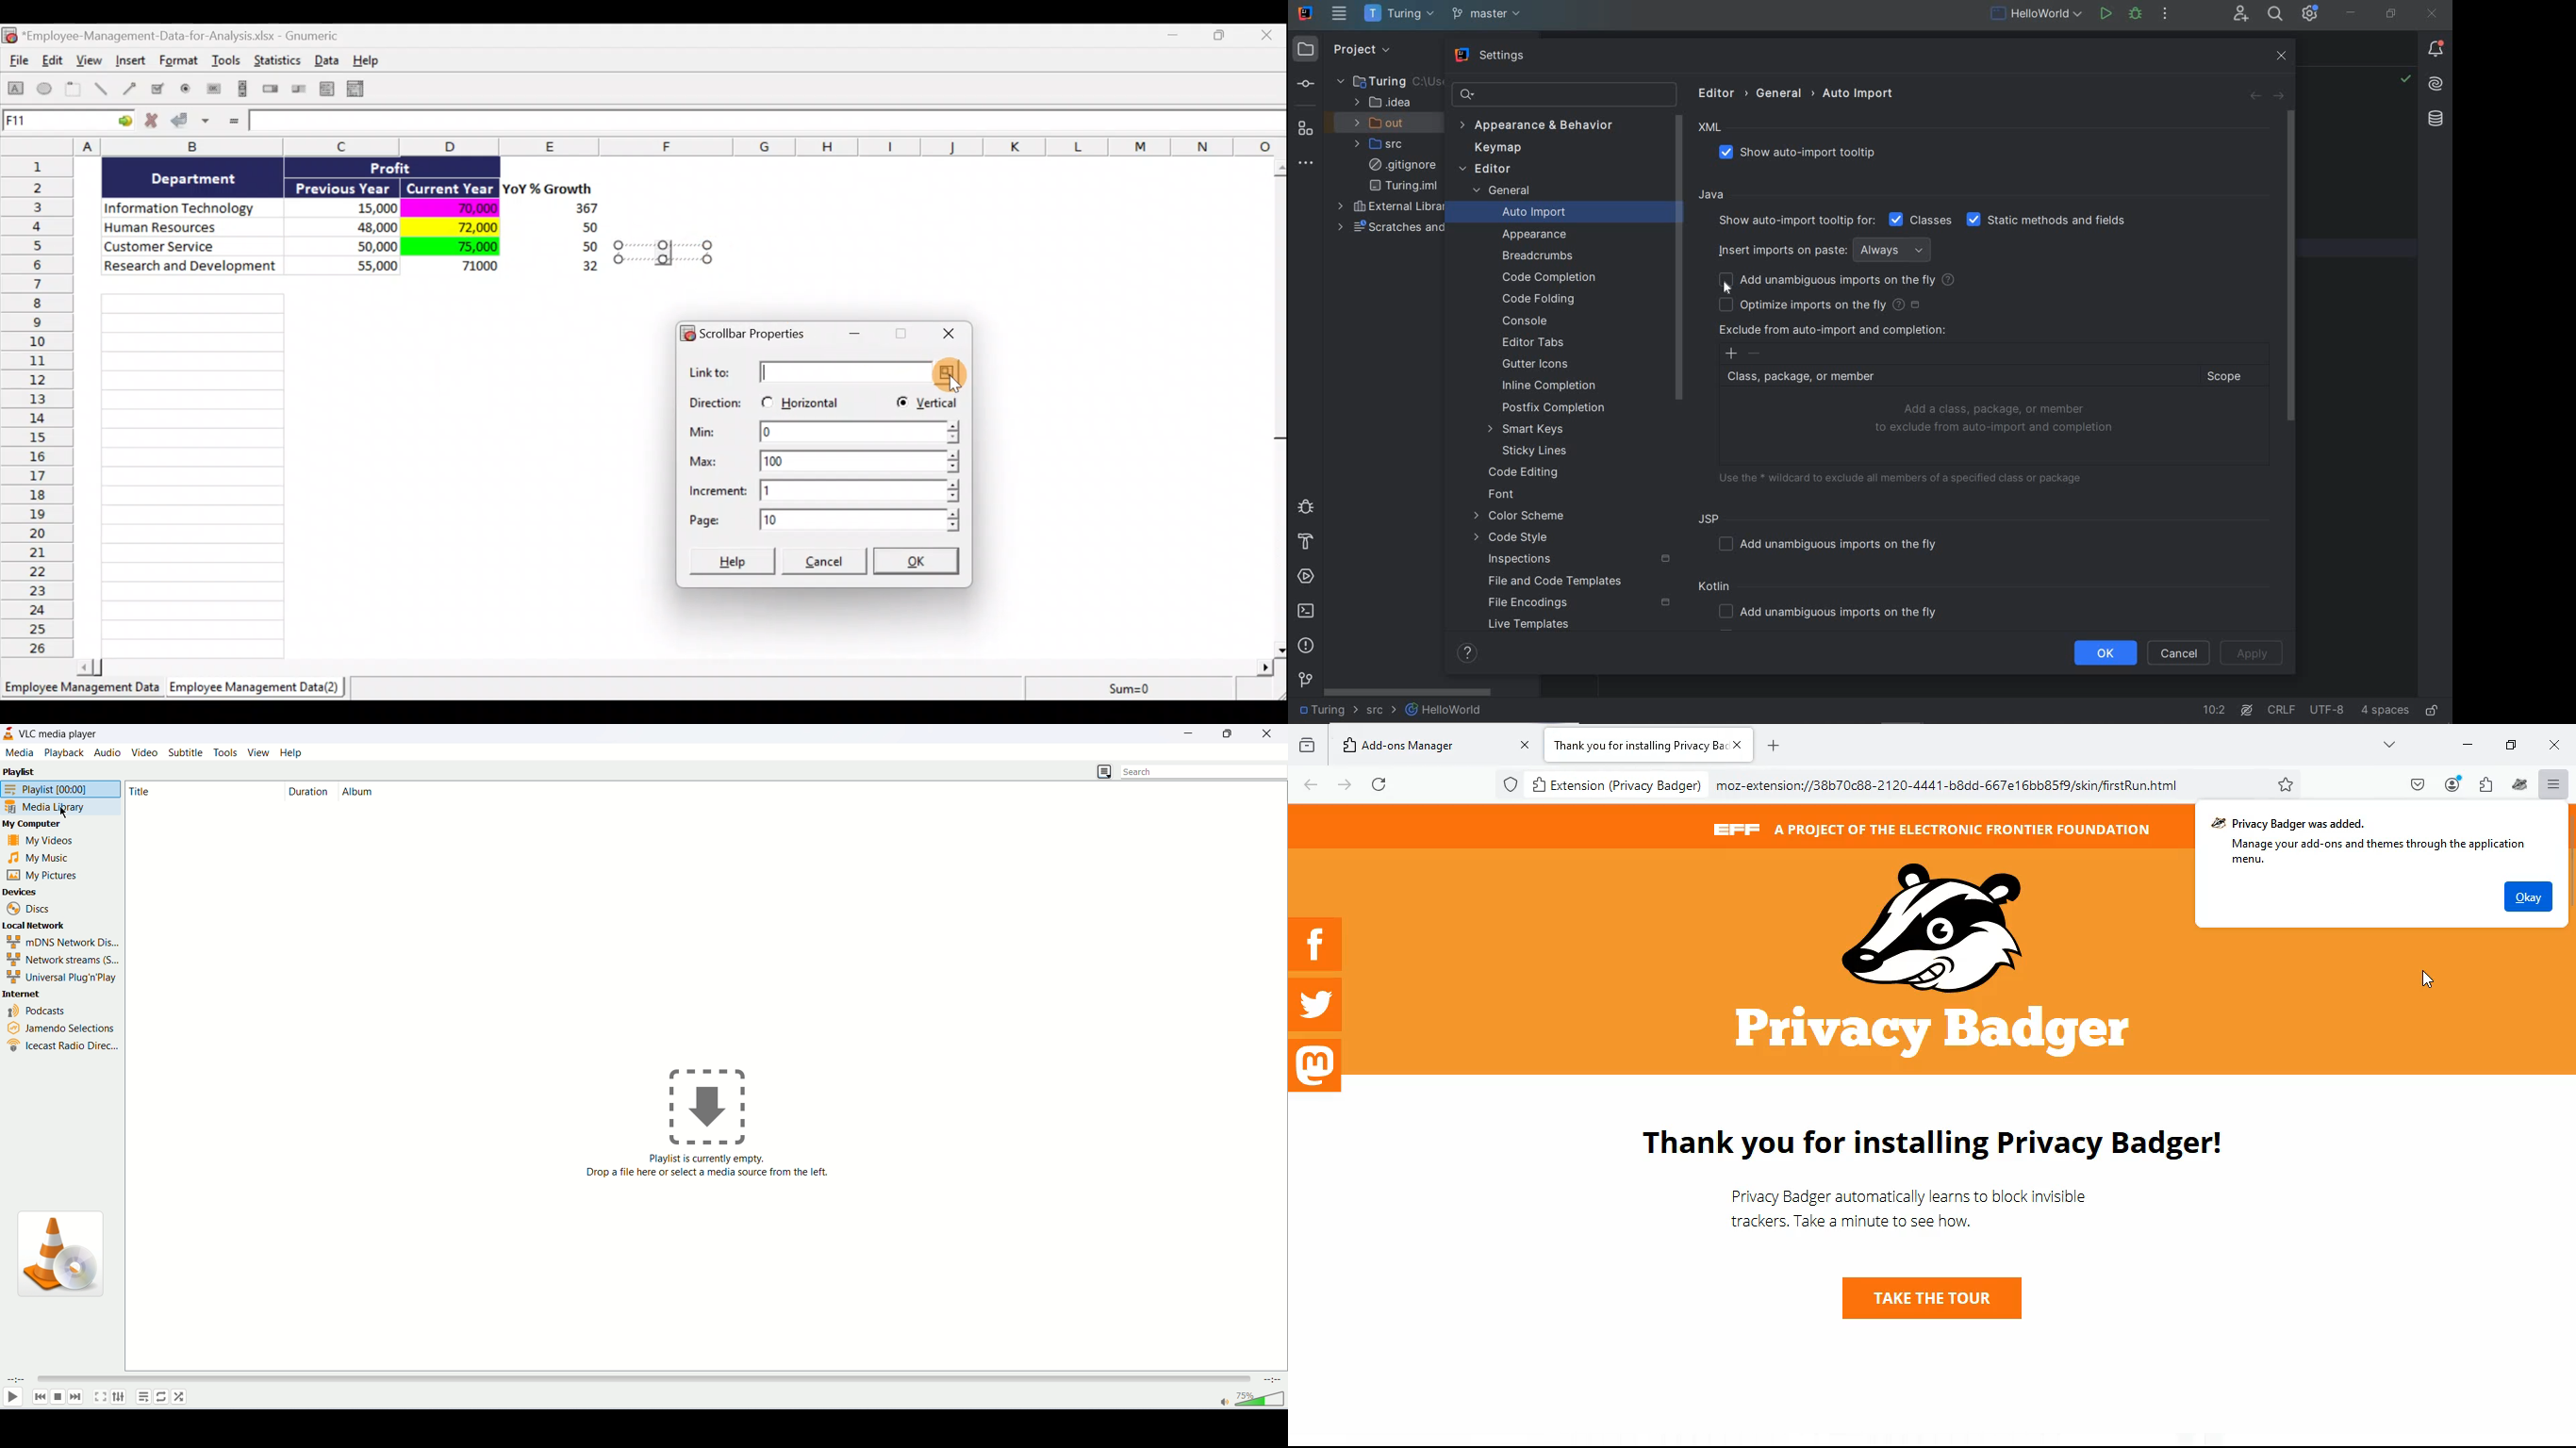  What do you see at coordinates (2529, 897) in the screenshot?
I see `okay` at bounding box center [2529, 897].